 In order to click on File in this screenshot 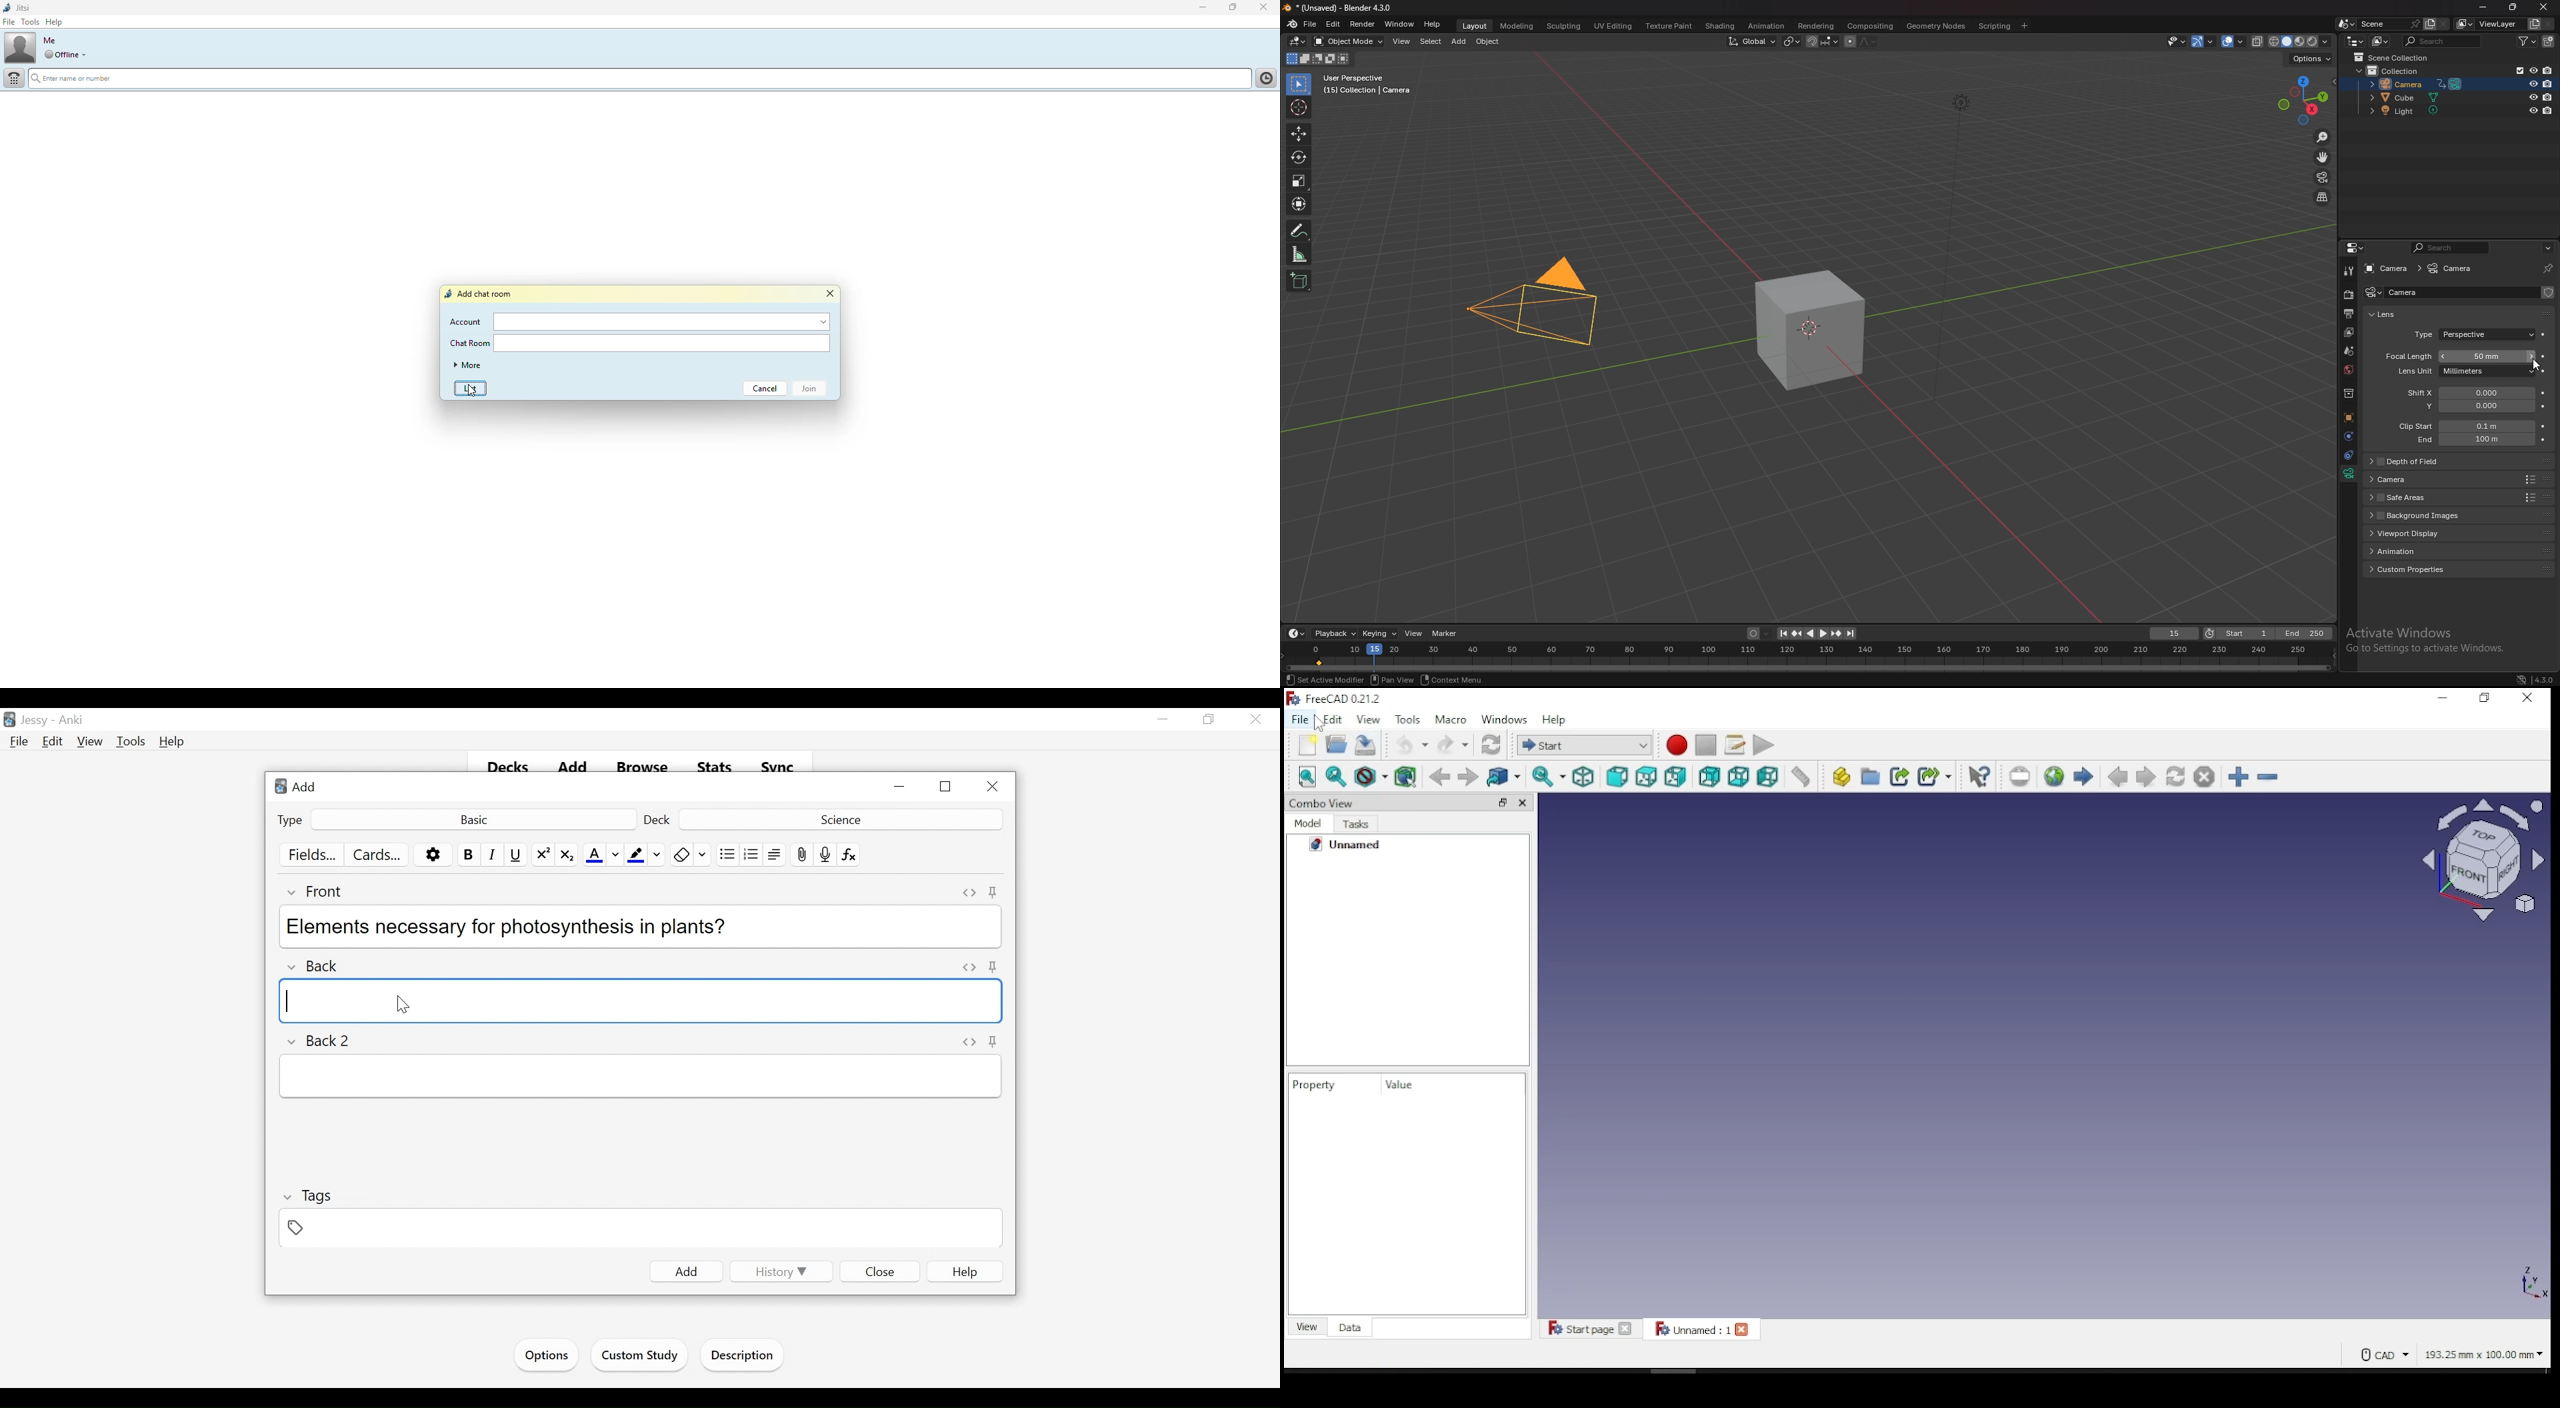, I will do `click(1301, 719)`.